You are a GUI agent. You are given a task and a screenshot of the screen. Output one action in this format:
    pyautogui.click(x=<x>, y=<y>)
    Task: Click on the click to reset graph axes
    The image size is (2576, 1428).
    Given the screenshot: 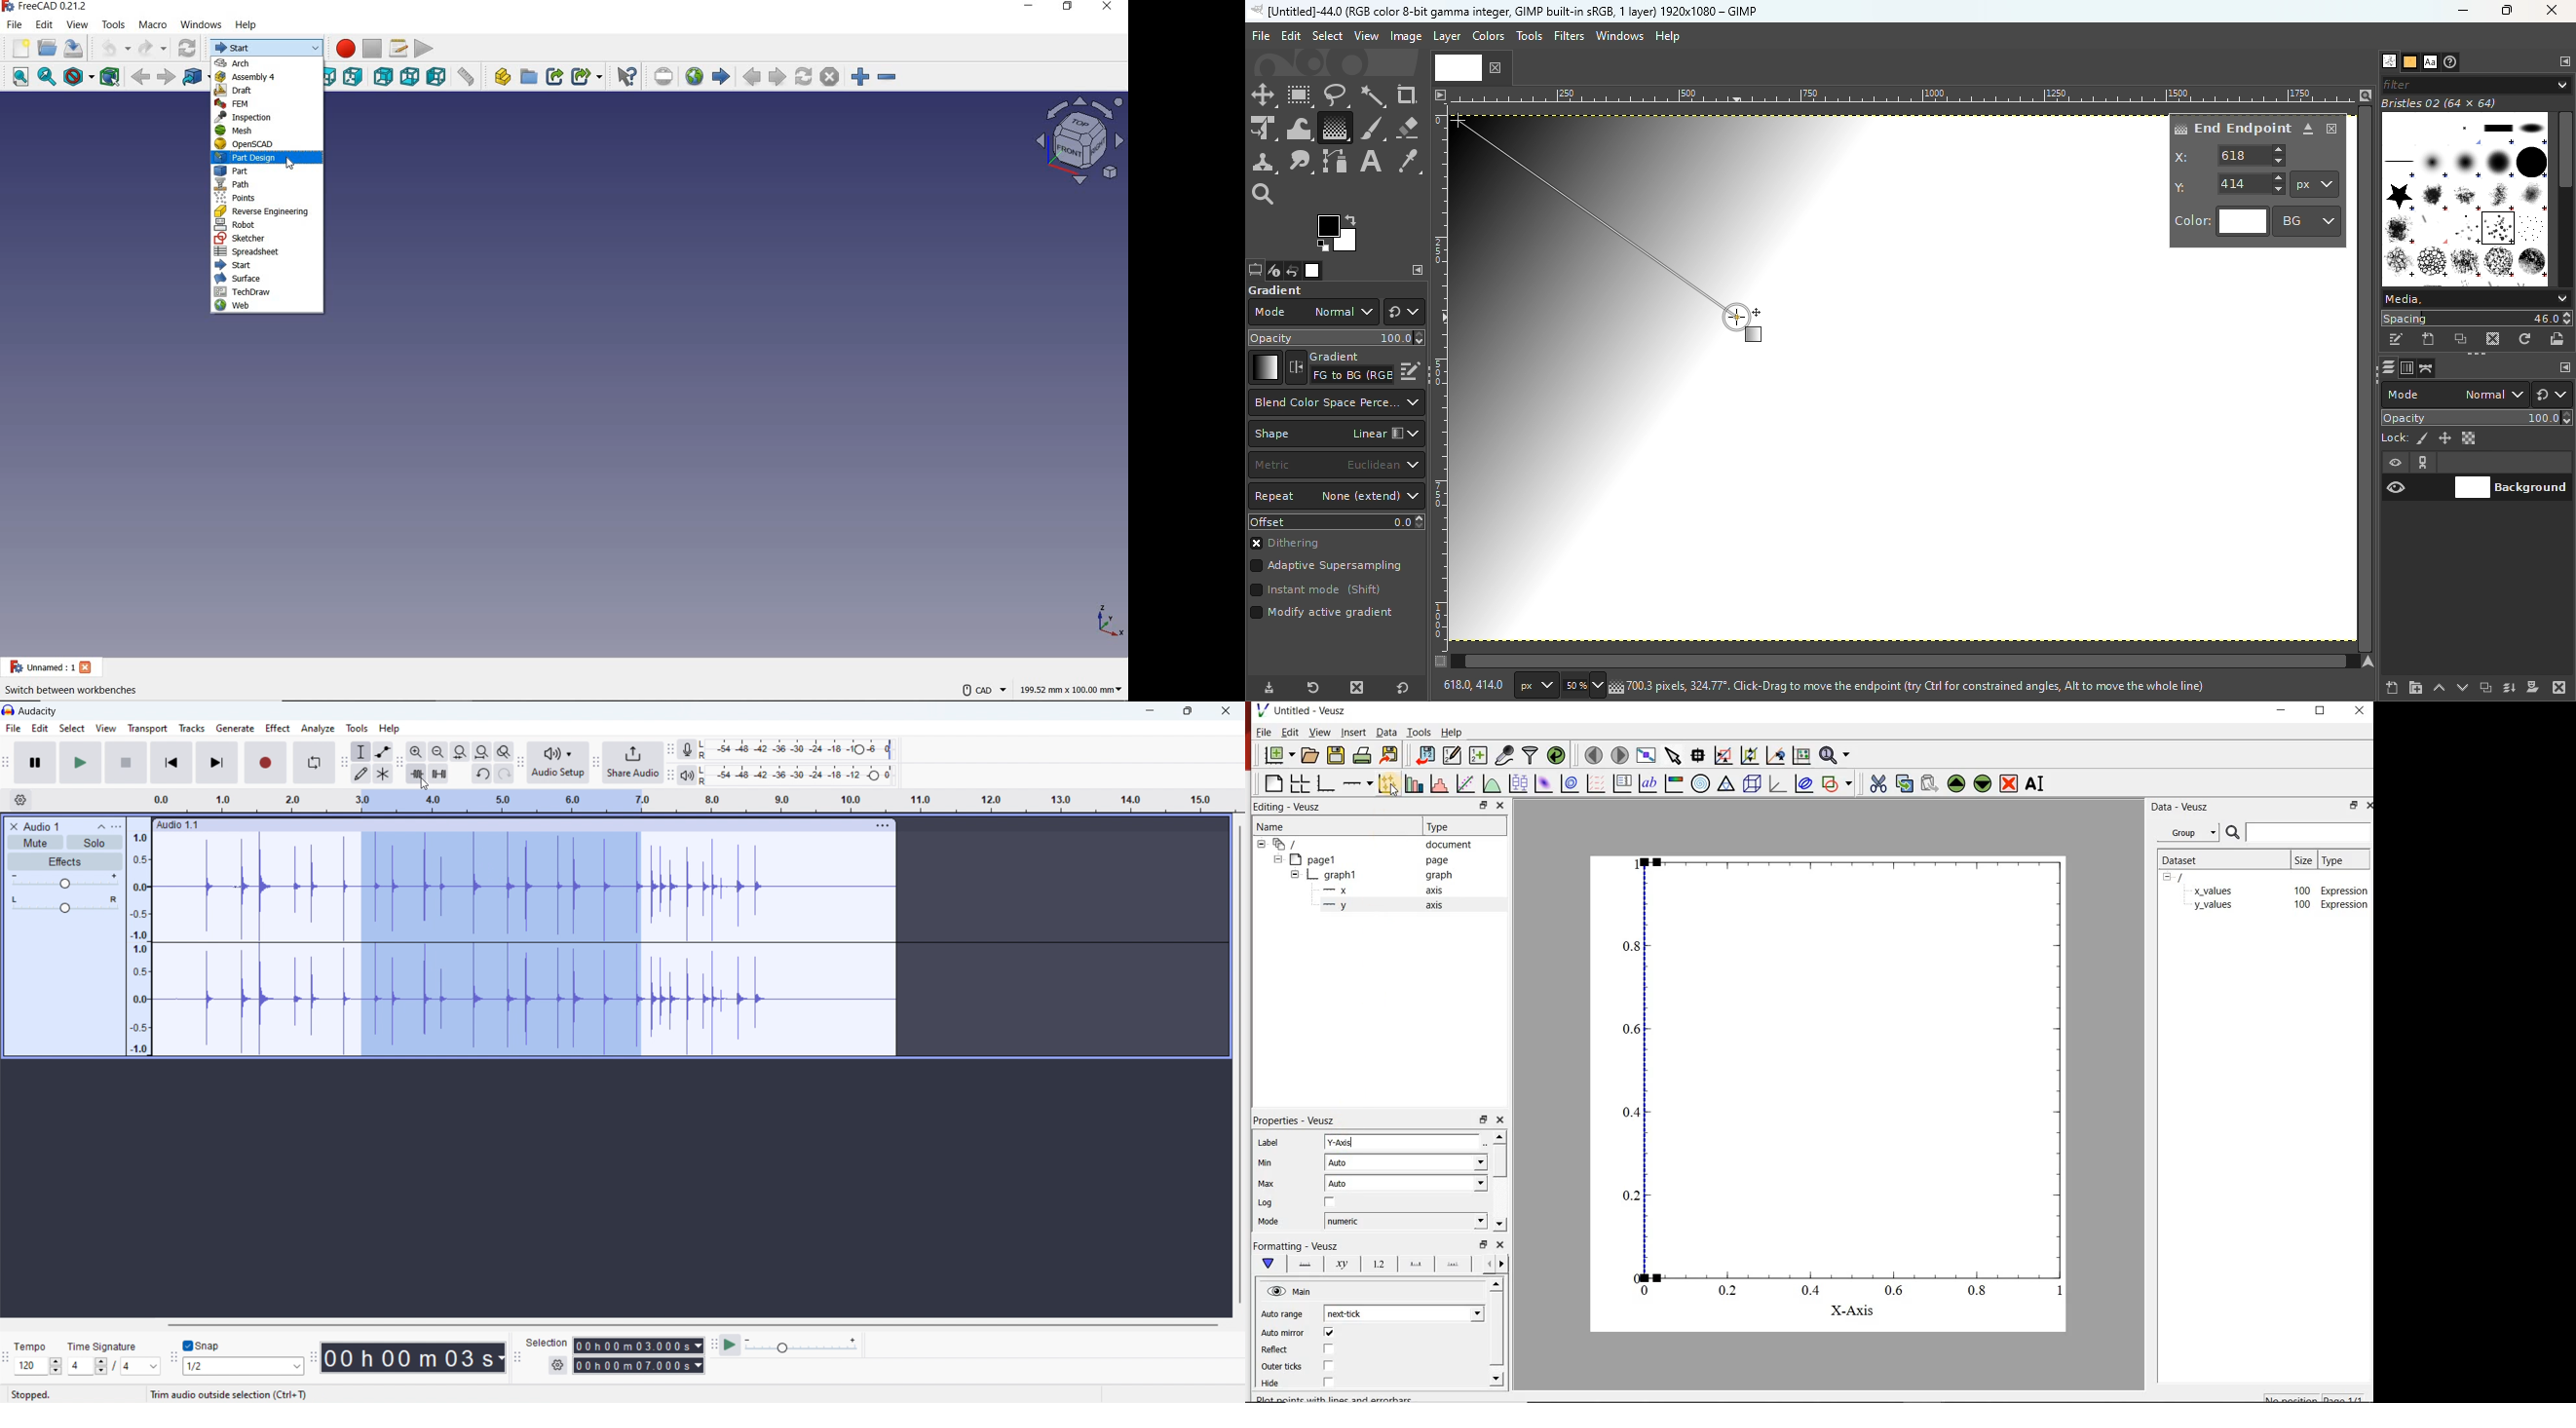 What is the action you would take?
    pyautogui.click(x=1801, y=756)
    